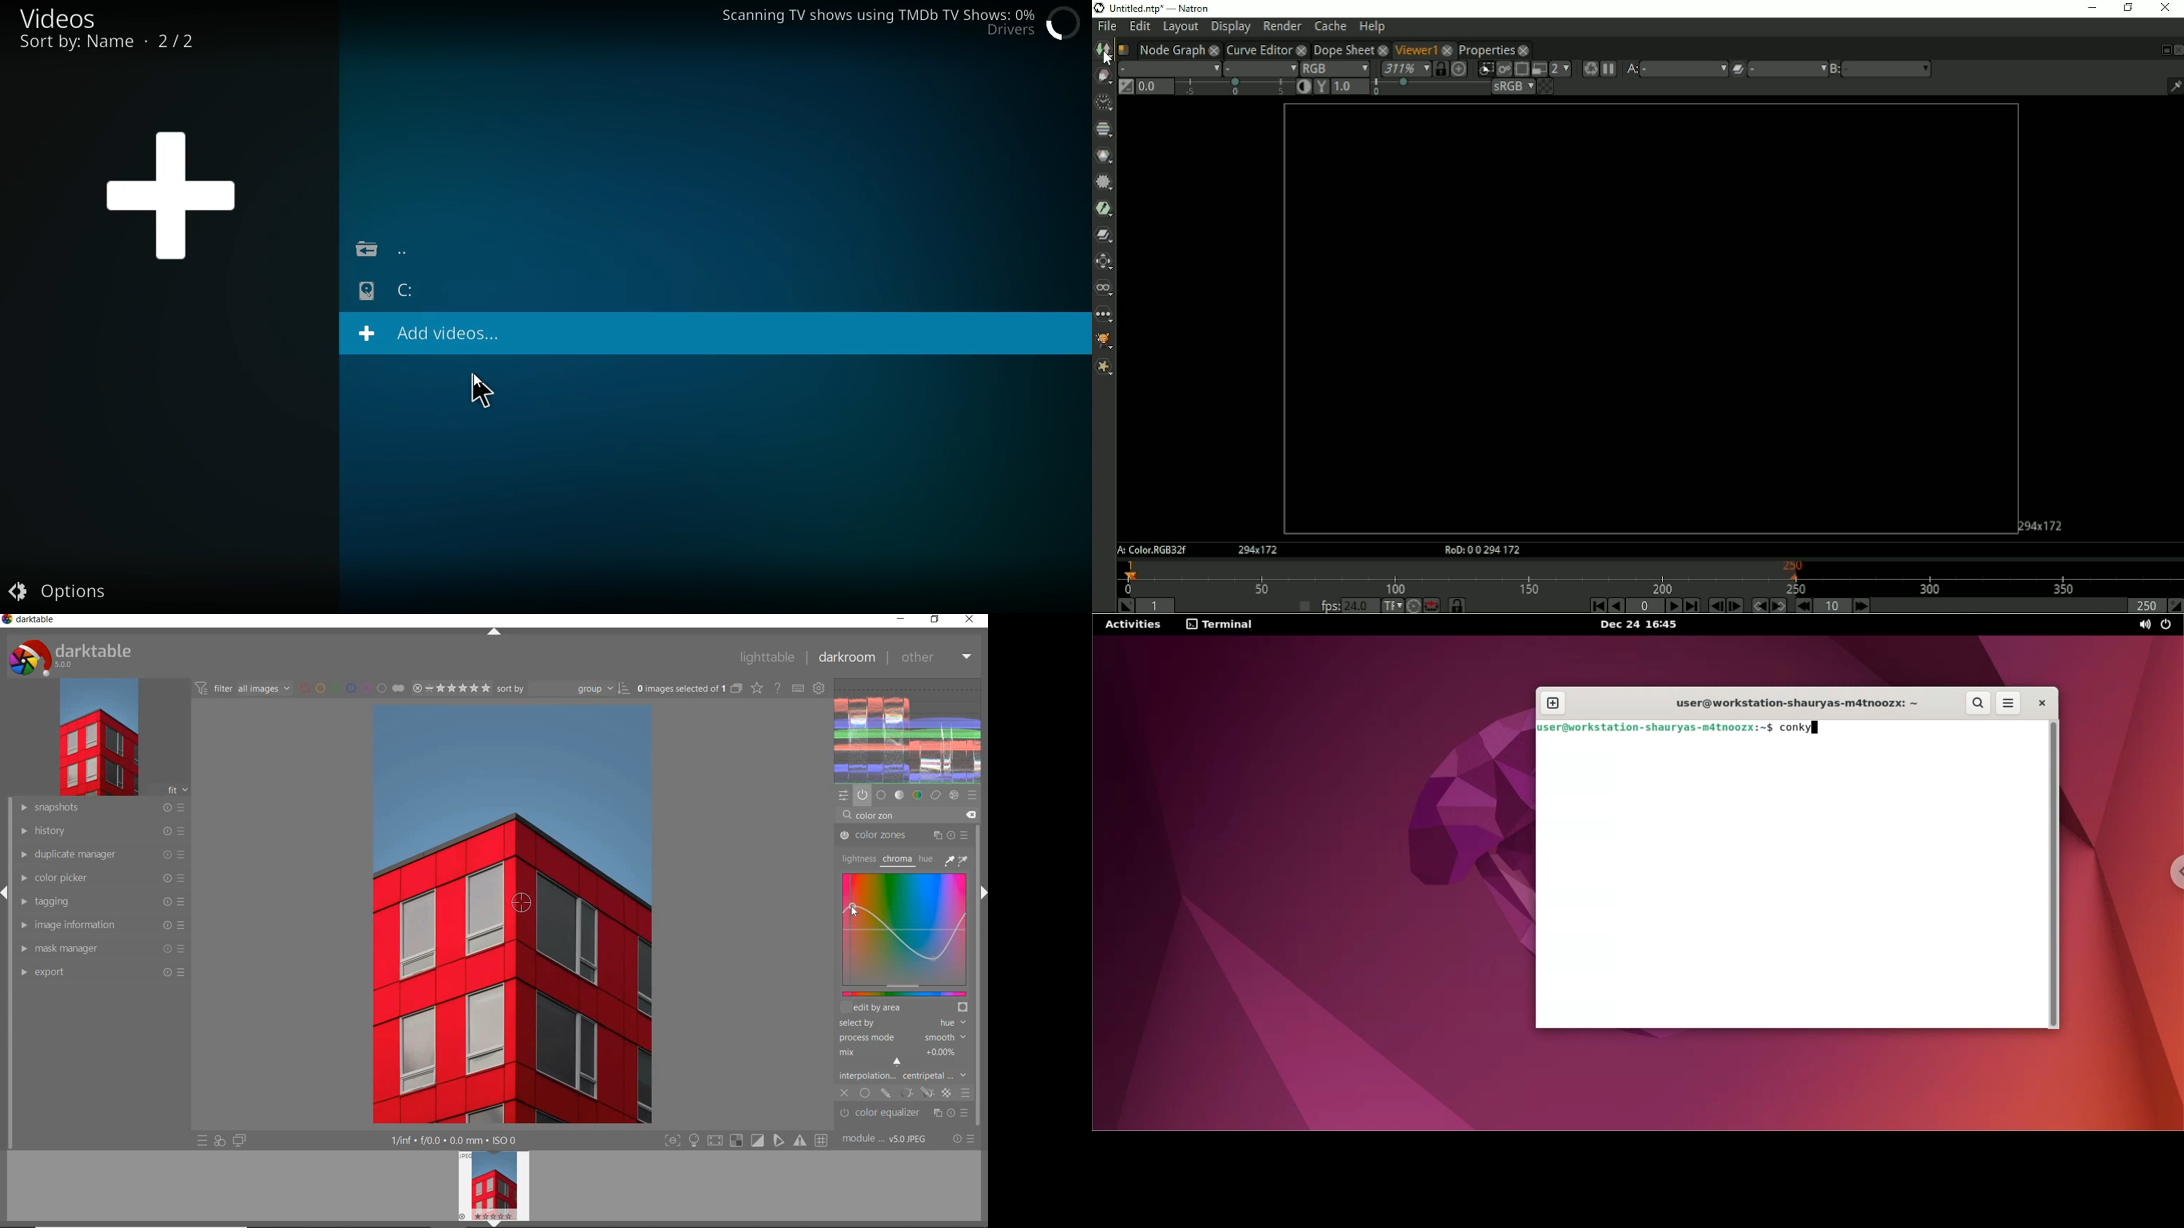  Describe the element at coordinates (2177, 50) in the screenshot. I see `Close` at that location.